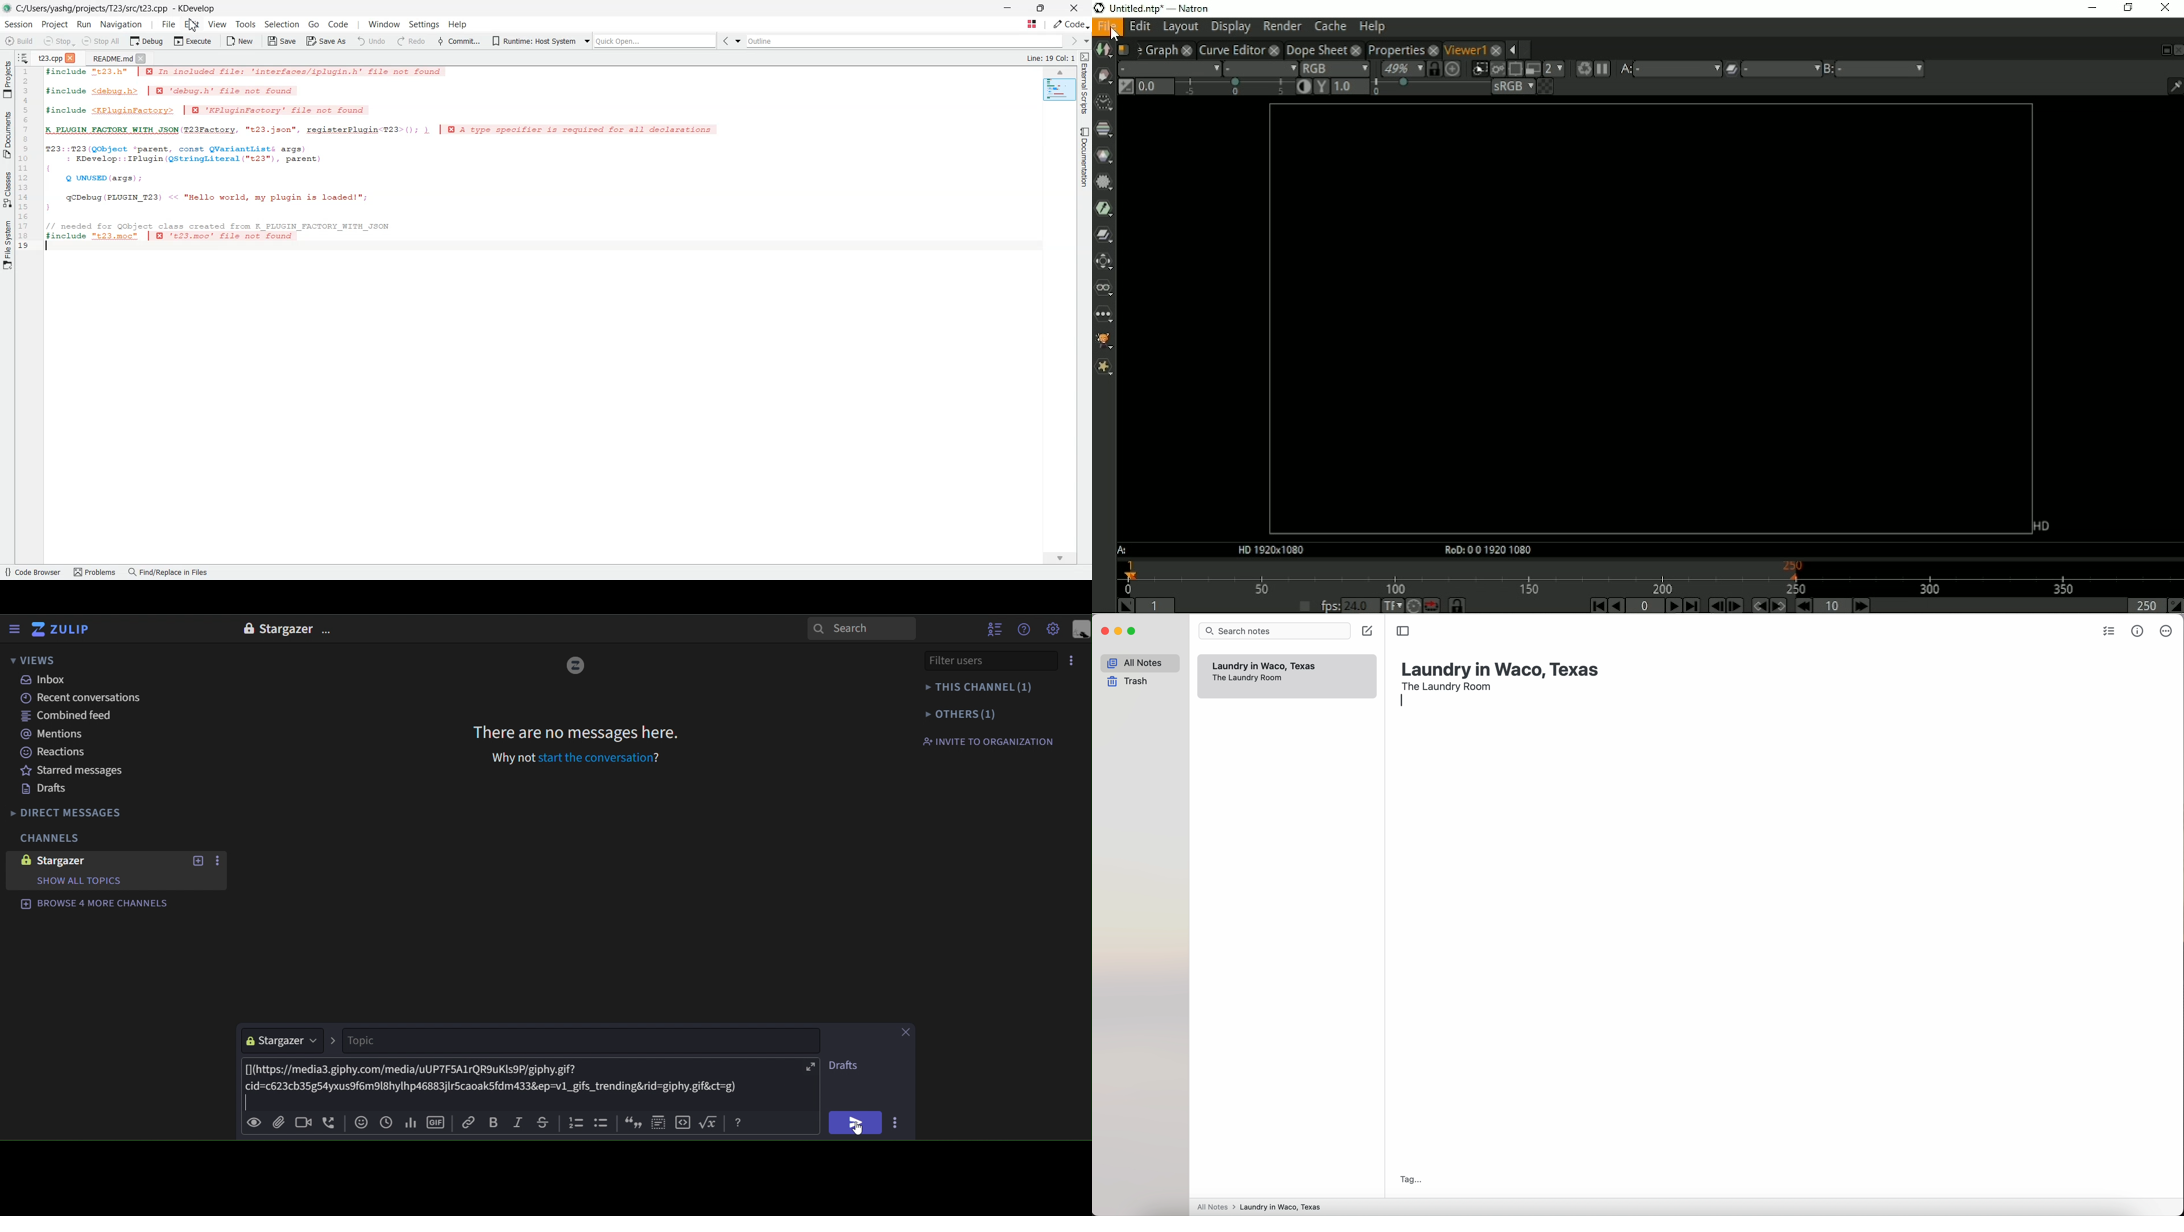 This screenshot has width=2184, height=1232. I want to click on upload files, so click(278, 1122).